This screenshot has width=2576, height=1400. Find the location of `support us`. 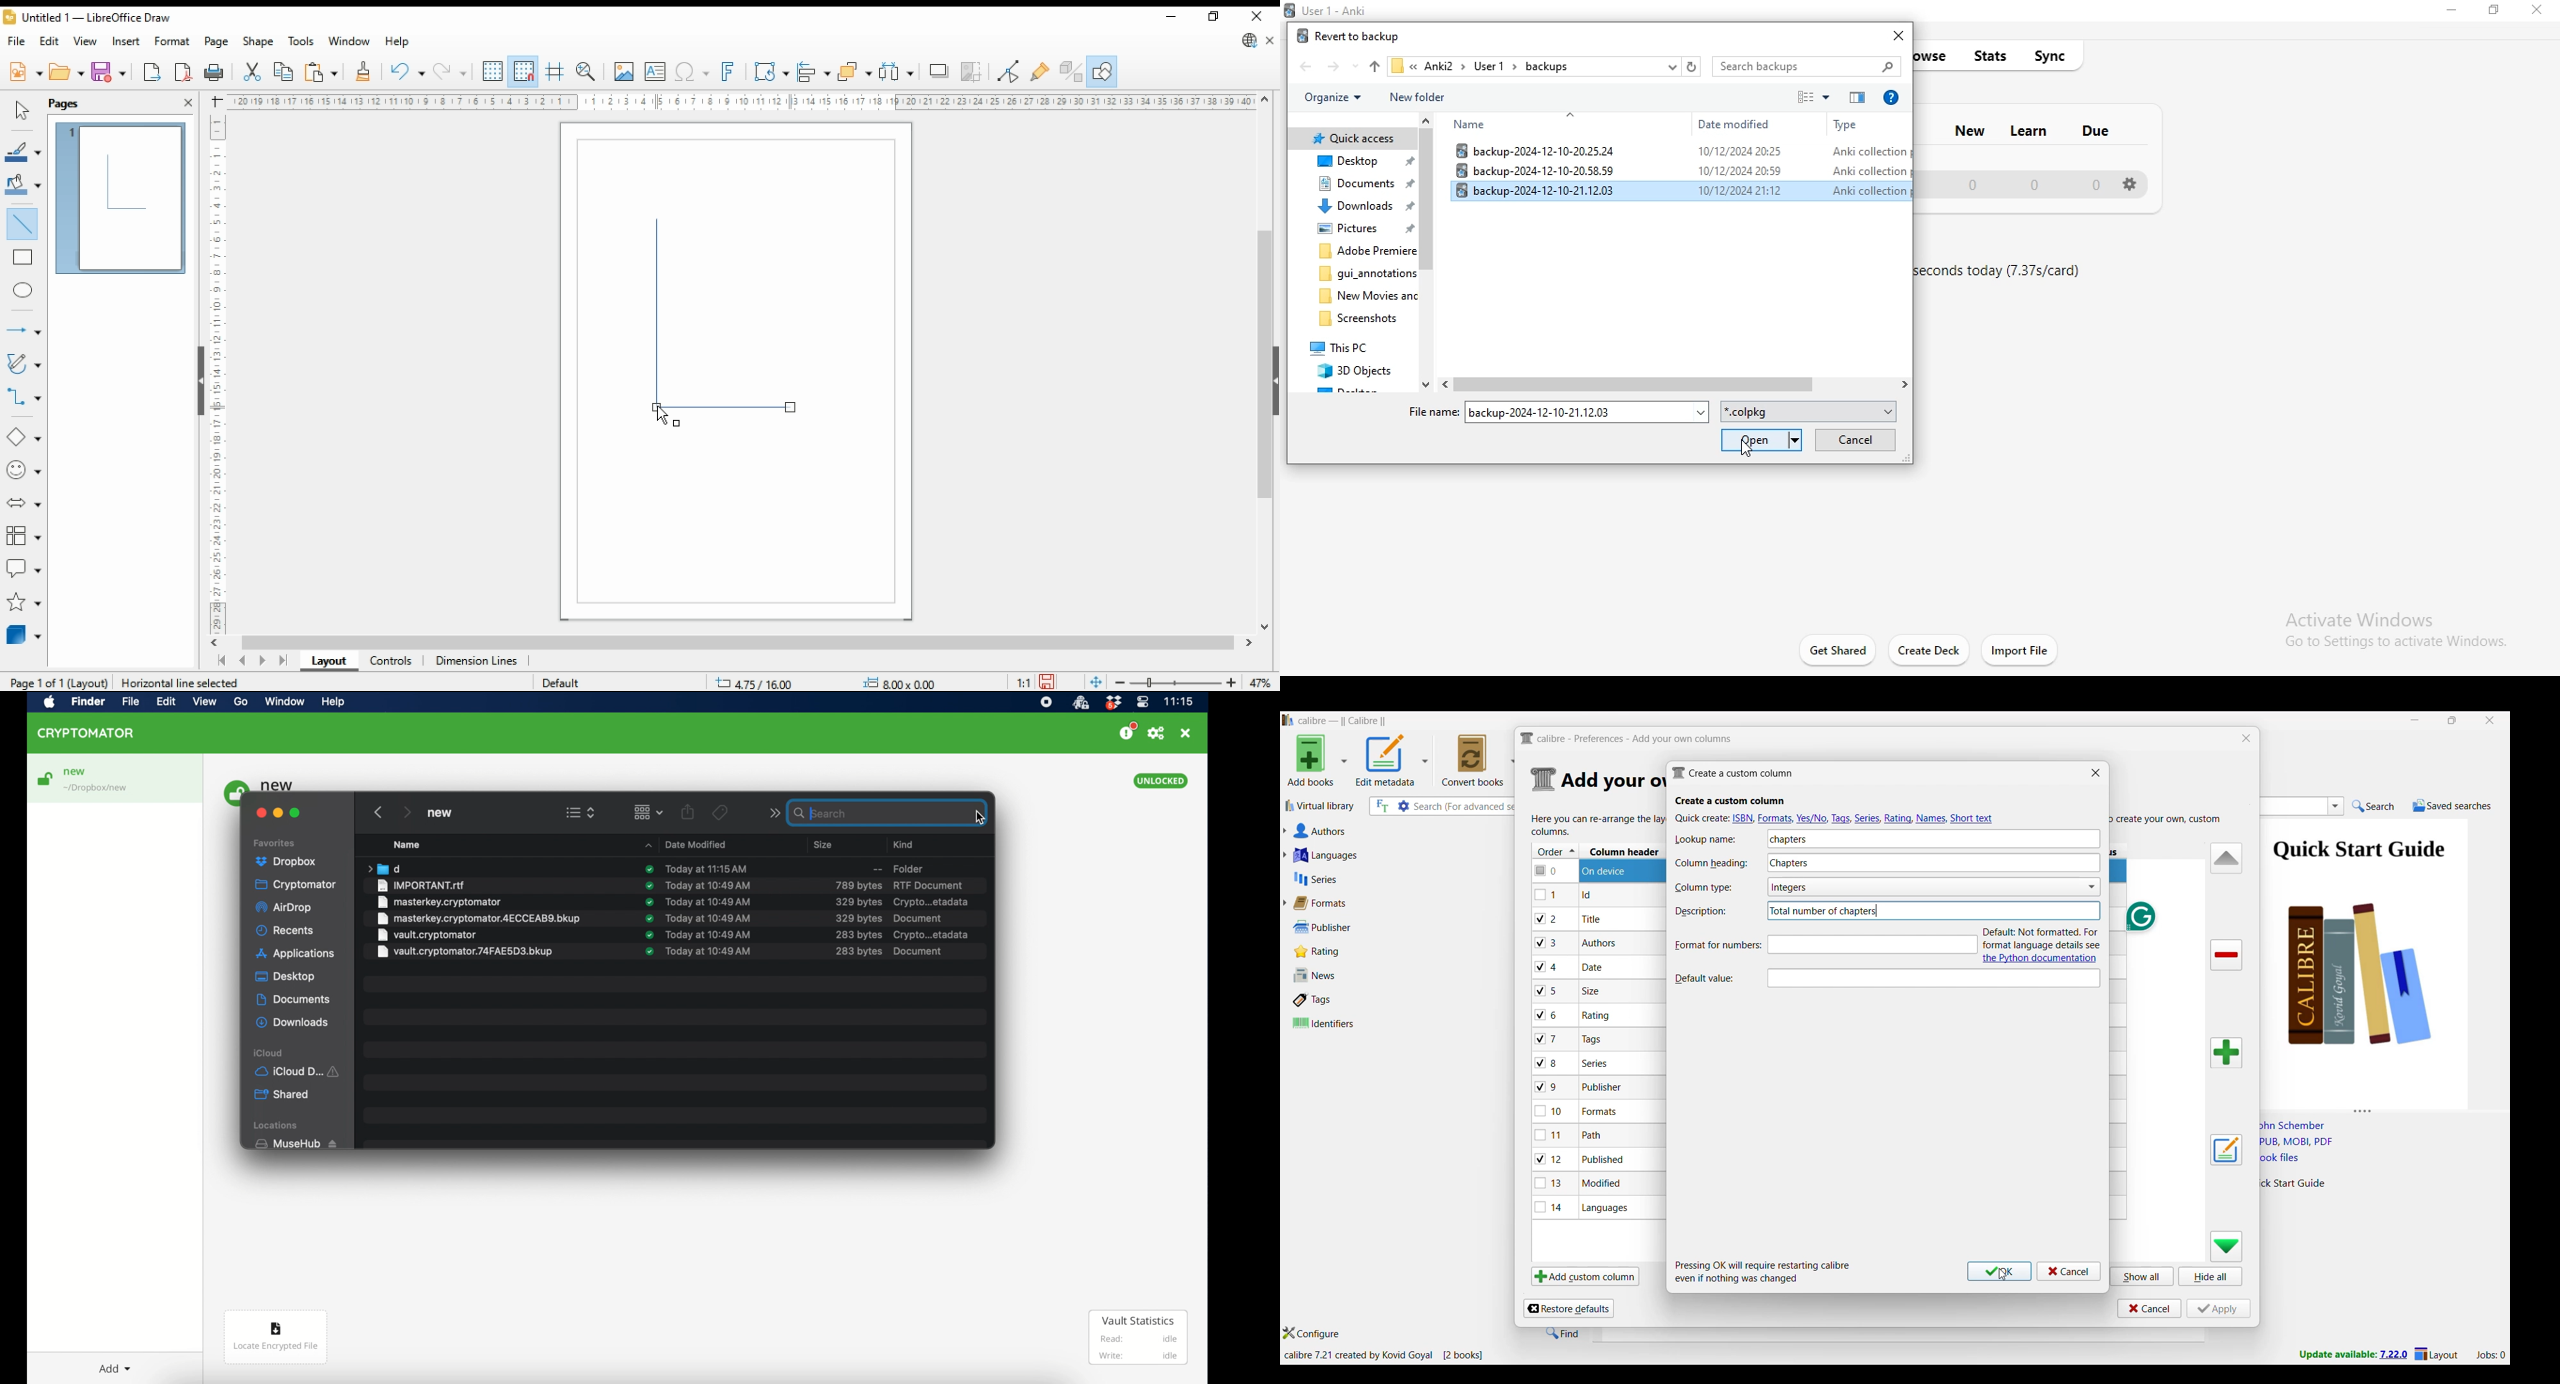

support us is located at coordinates (1128, 731).